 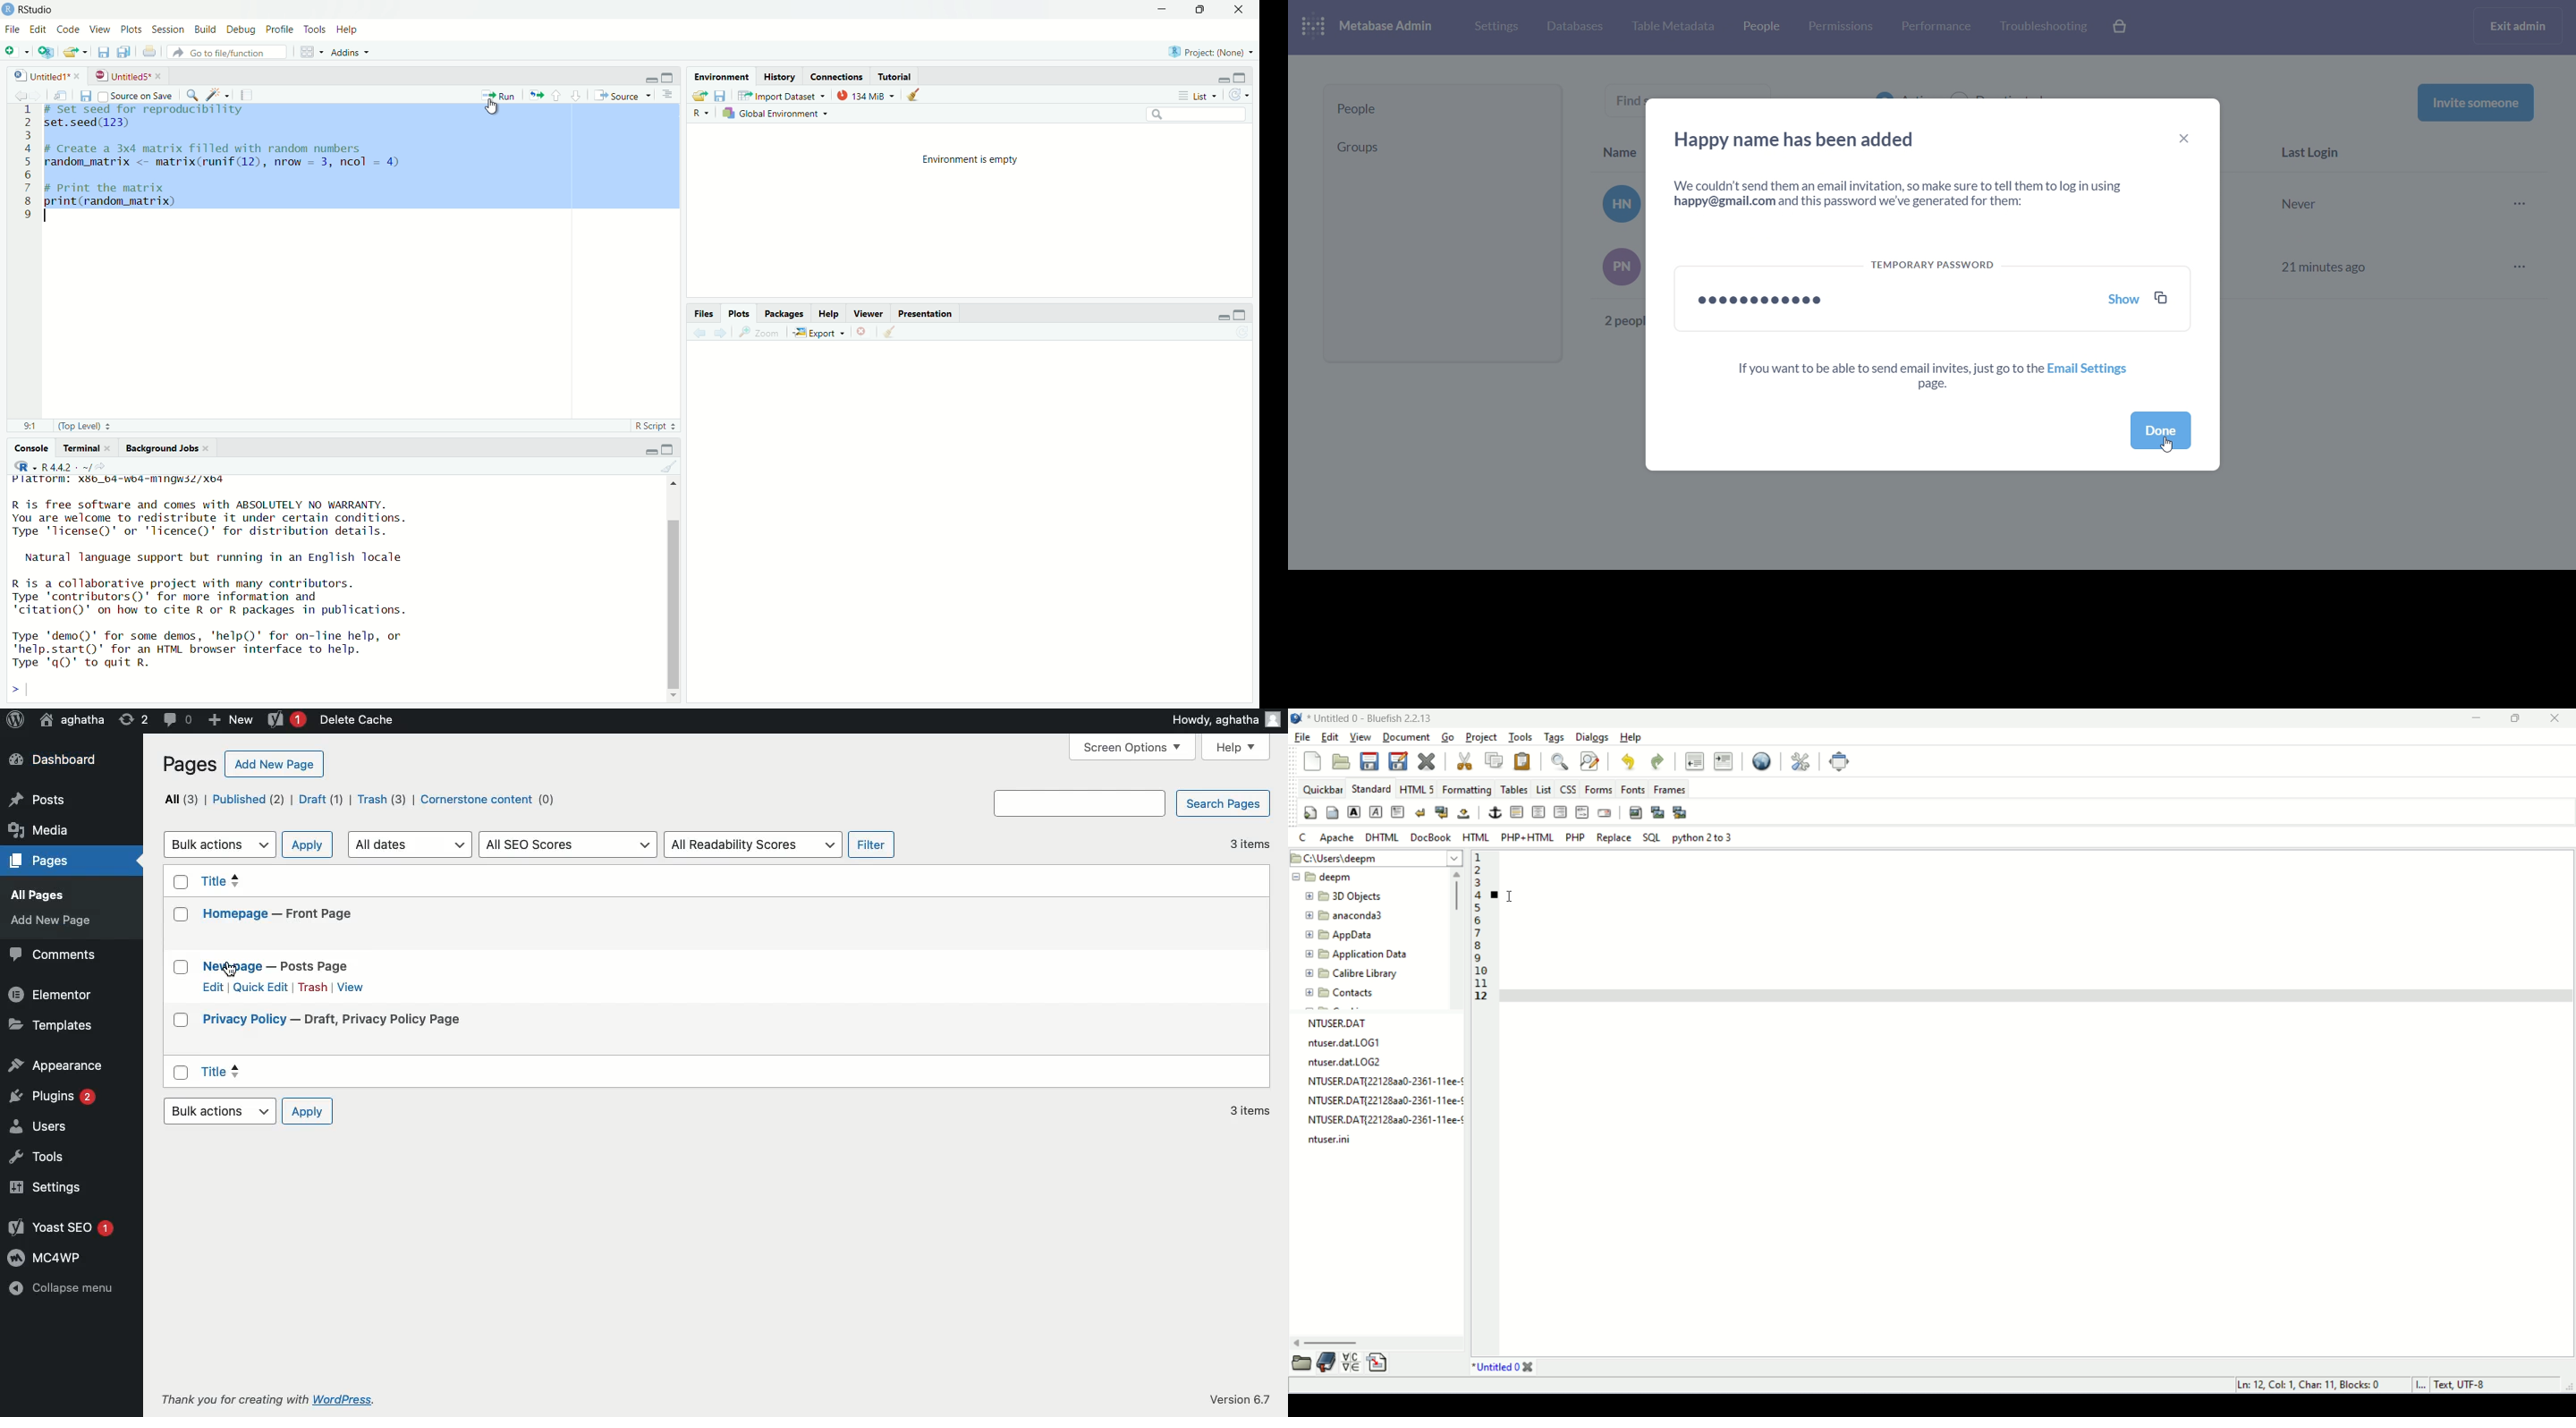 What do you see at coordinates (1244, 315) in the screenshot?
I see `maximise` at bounding box center [1244, 315].